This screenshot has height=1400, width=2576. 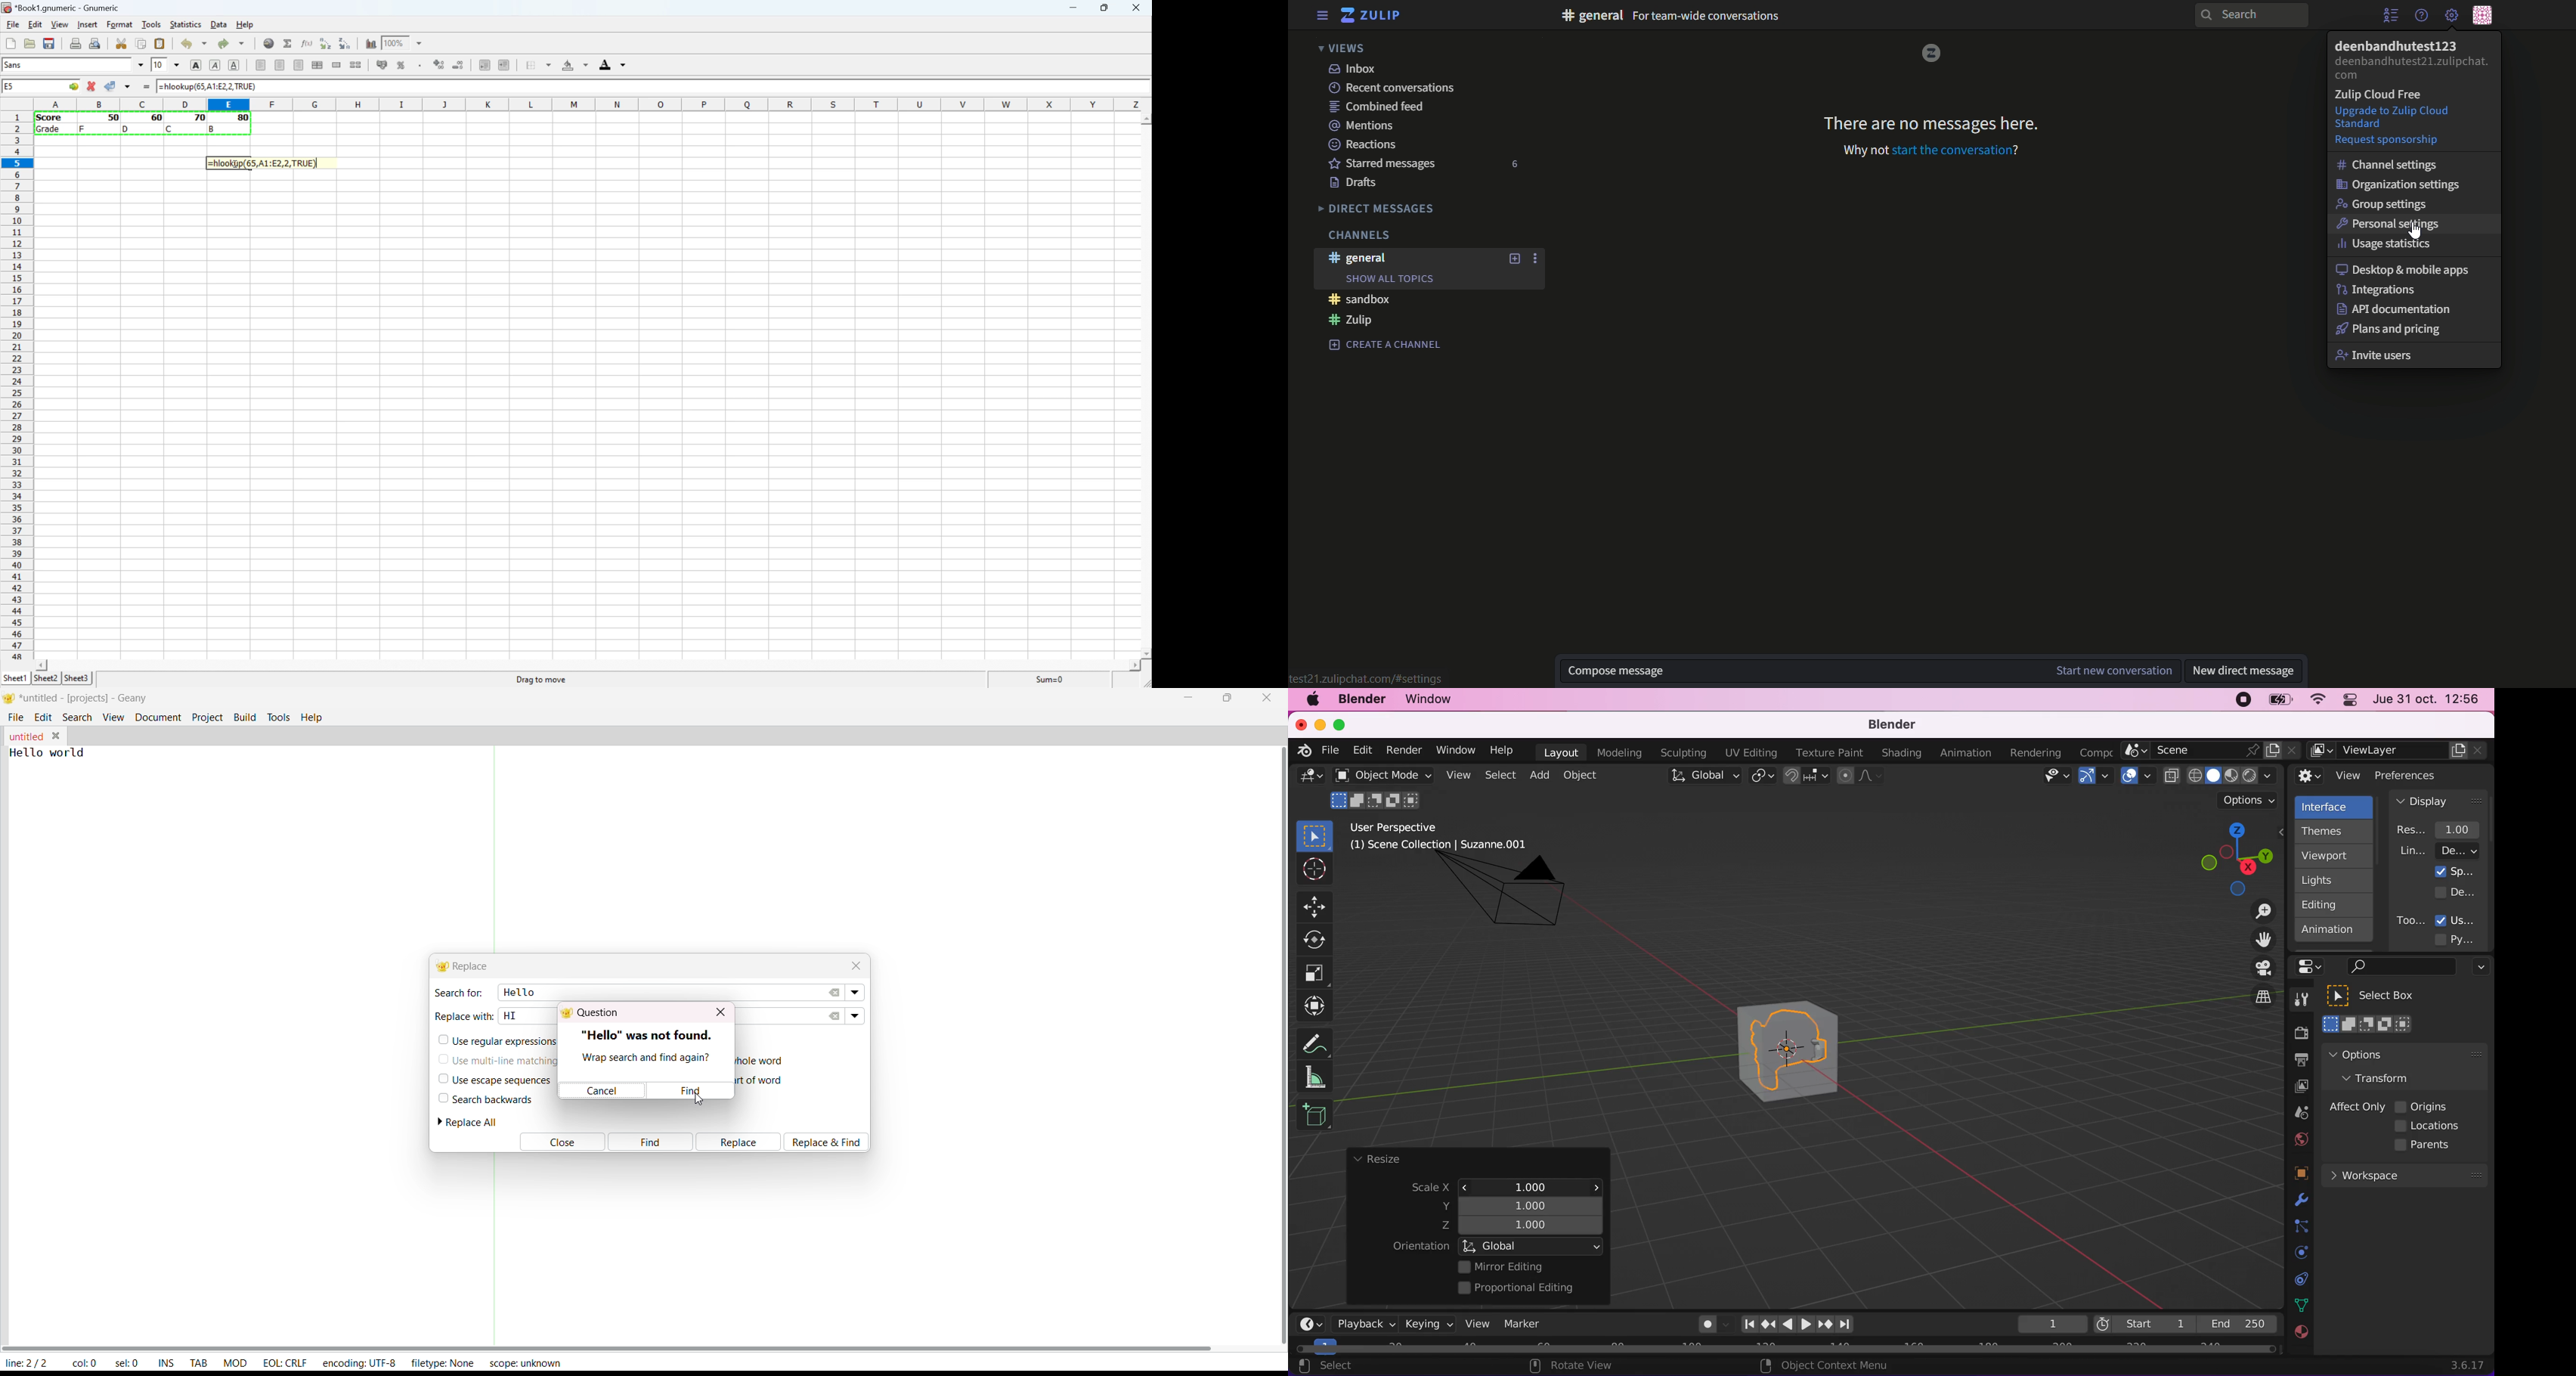 I want to click on horizontal scroll bar, so click(x=1786, y=1349).